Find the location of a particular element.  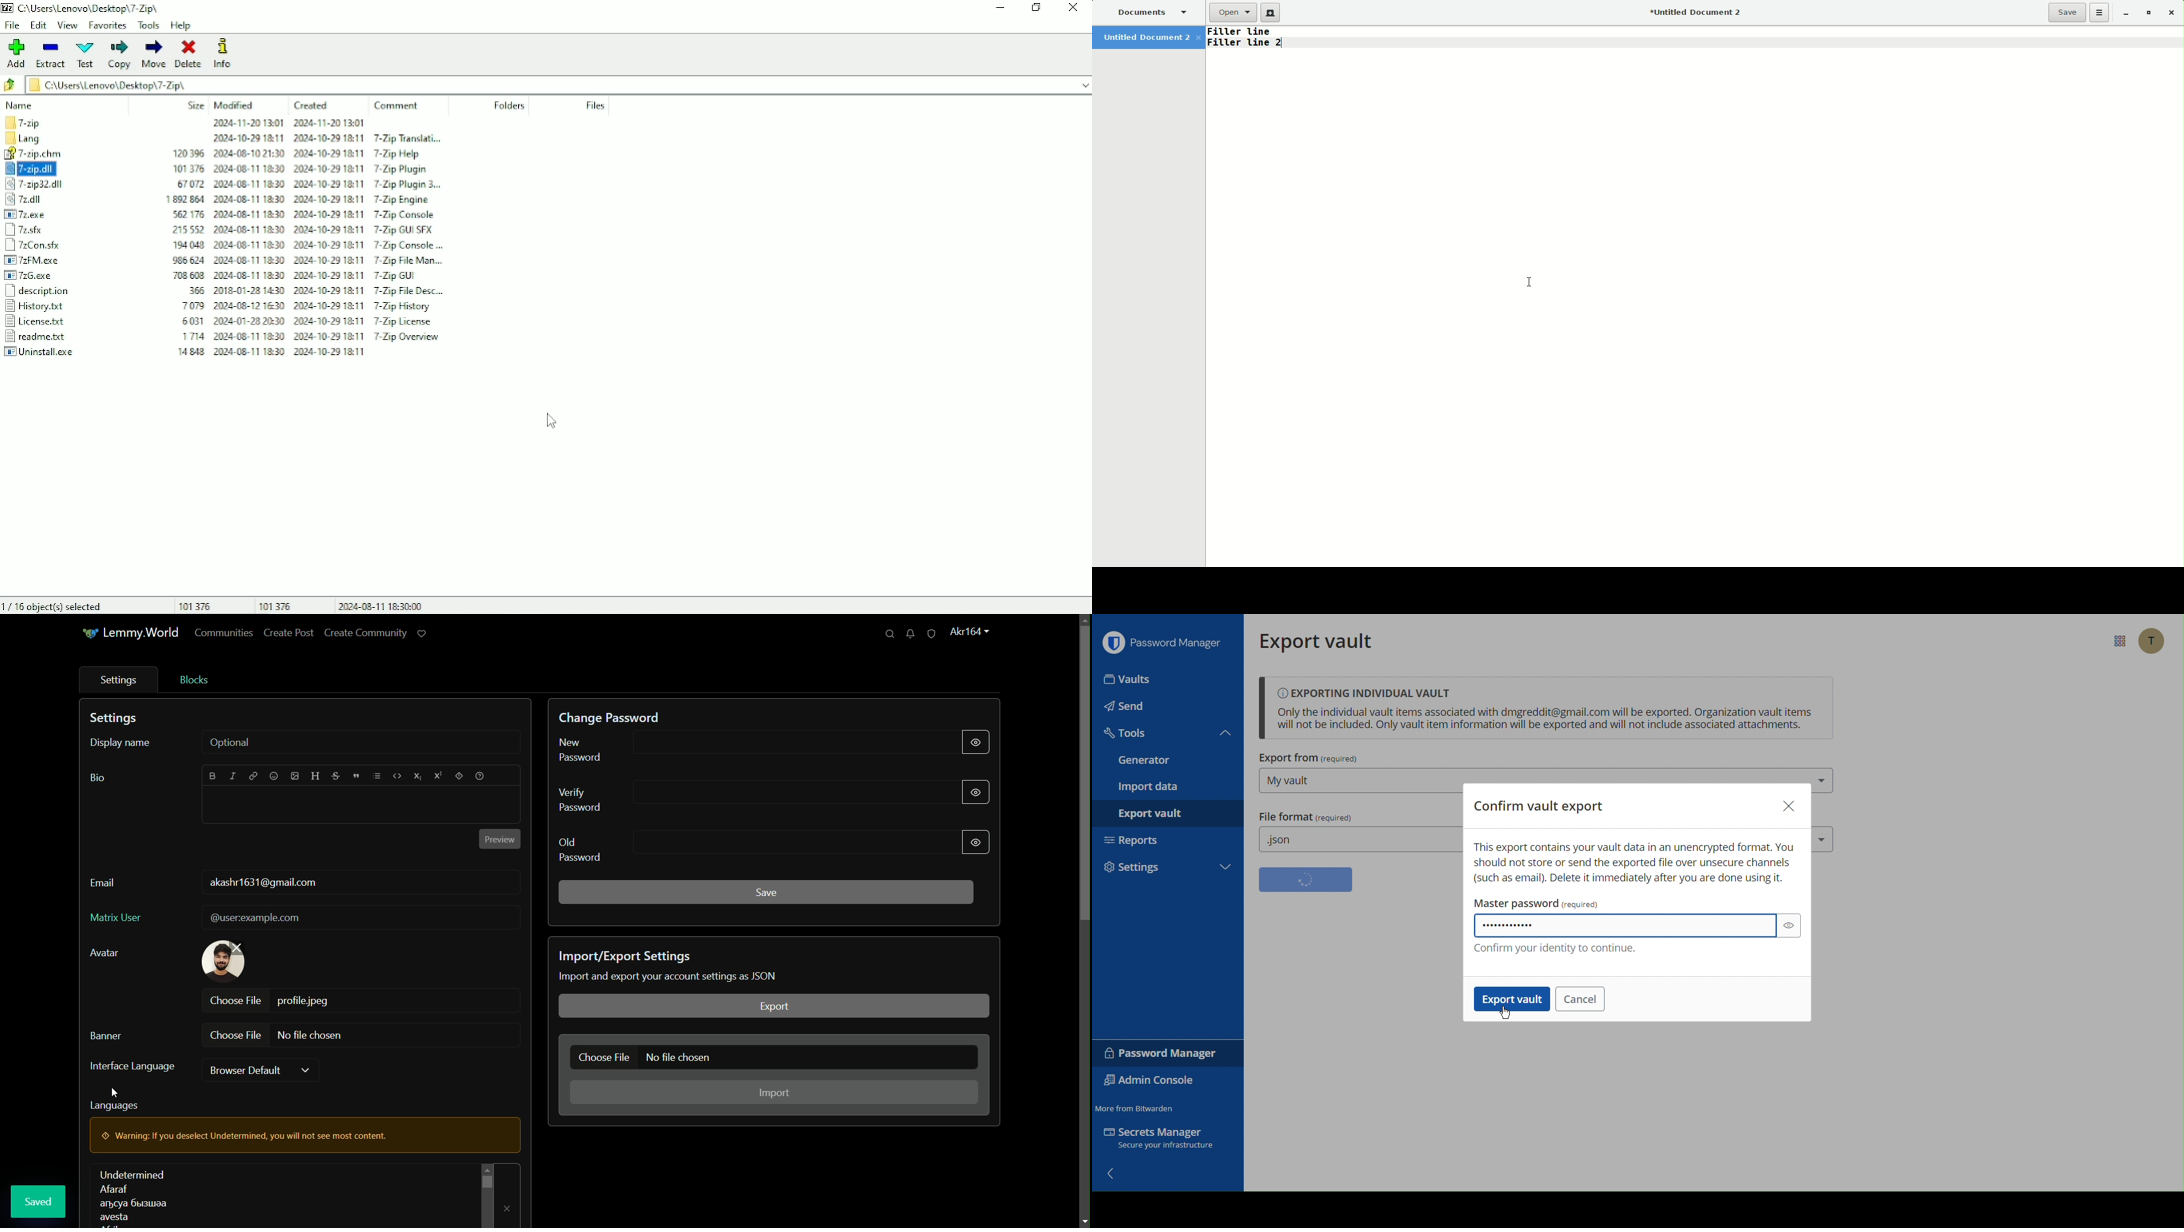

Restore down is located at coordinates (1037, 7).